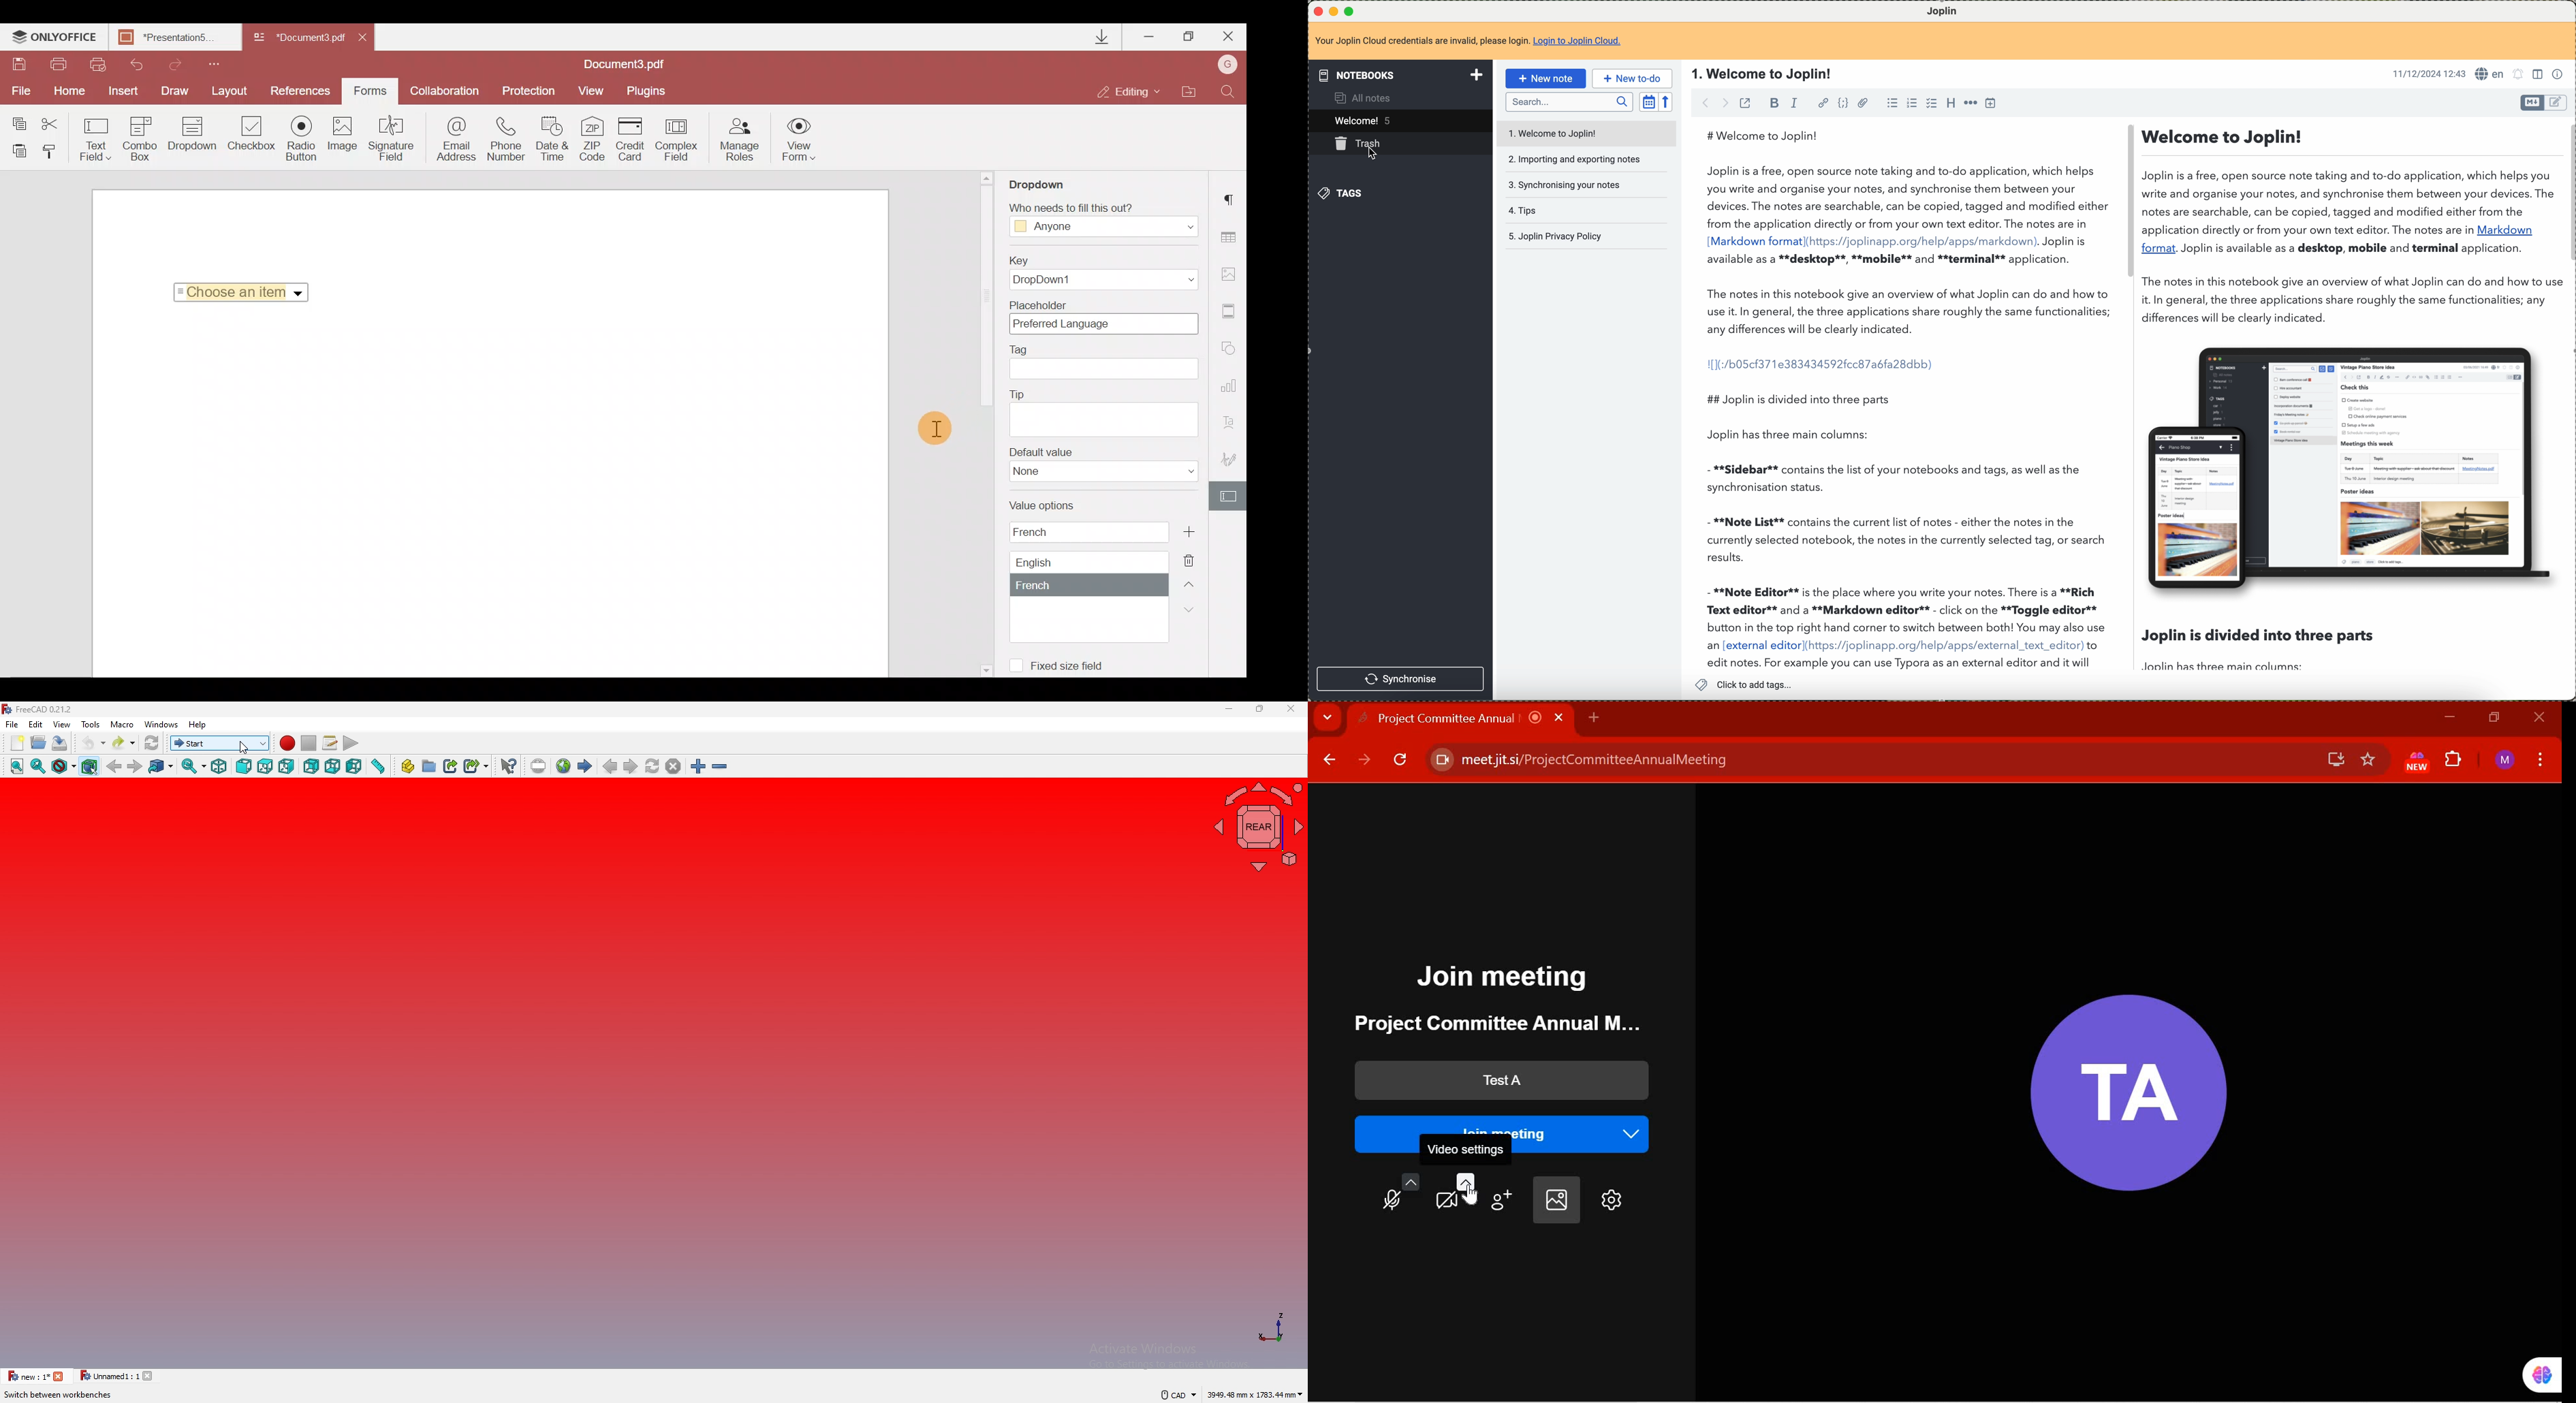 The height and width of the screenshot is (1428, 2576). What do you see at coordinates (1384, 146) in the screenshot?
I see `click on trash` at bounding box center [1384, 146].